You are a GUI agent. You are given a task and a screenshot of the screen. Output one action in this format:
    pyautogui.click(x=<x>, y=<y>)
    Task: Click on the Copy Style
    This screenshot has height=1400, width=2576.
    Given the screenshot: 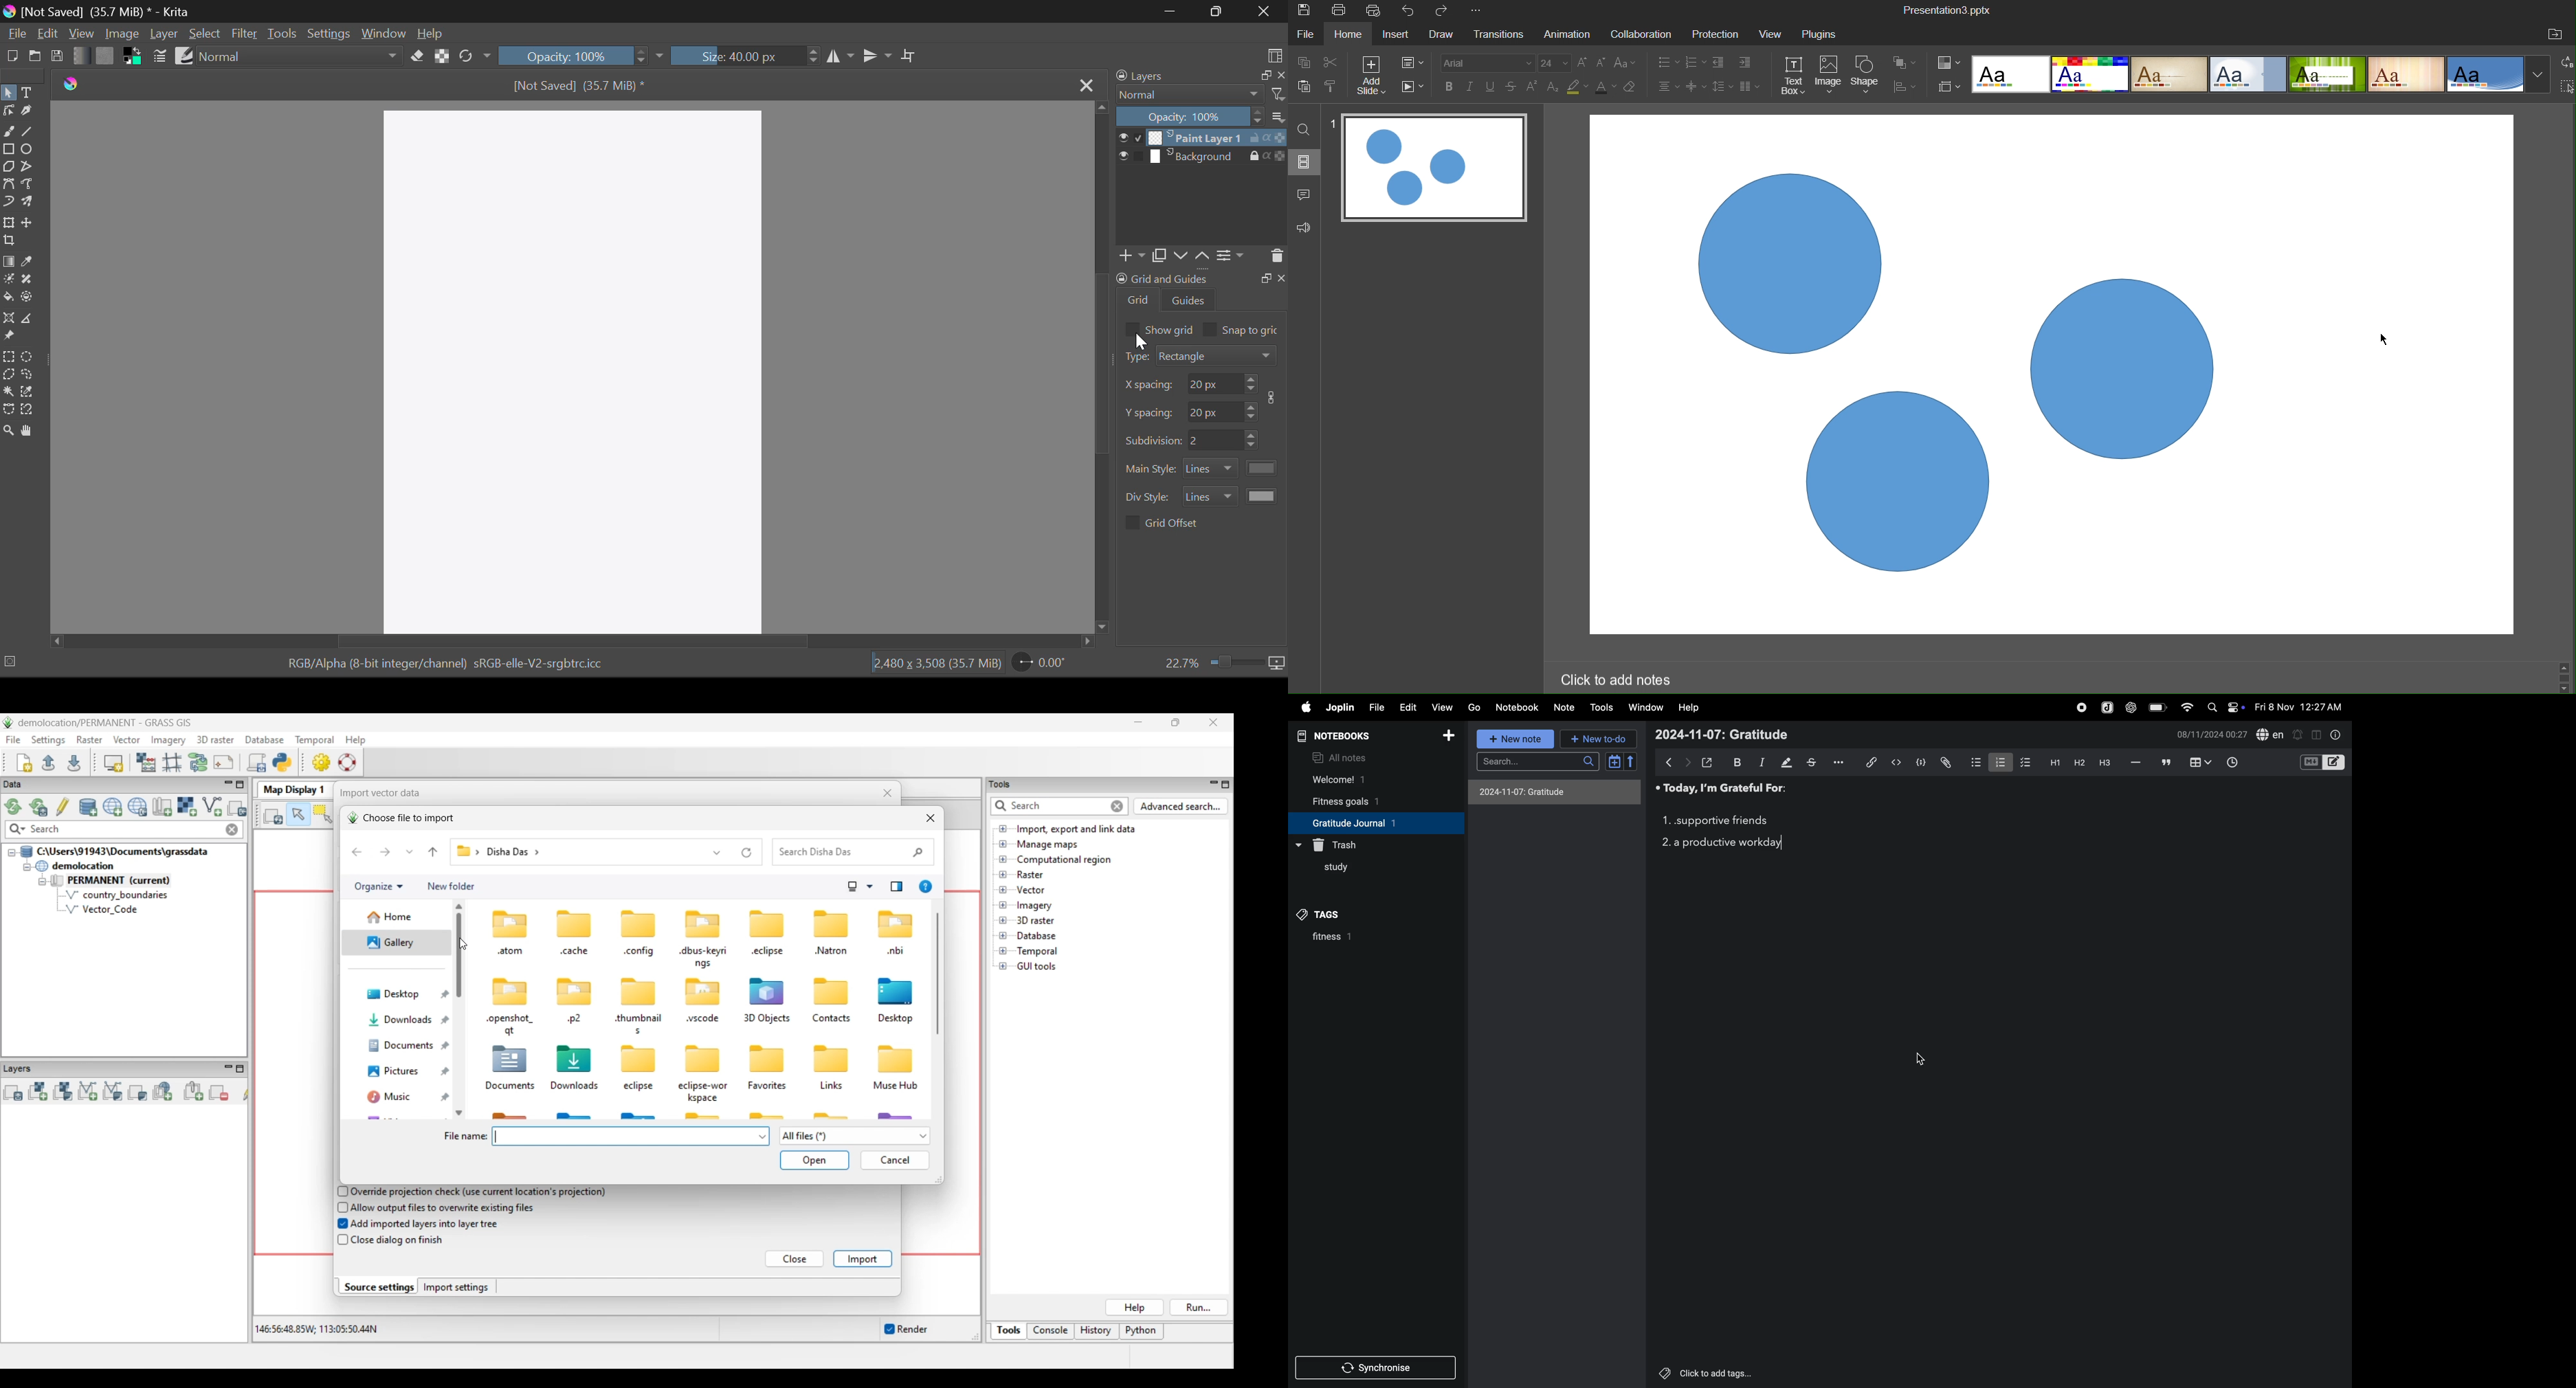 What is the action you would take?
    pyautogui.click(x=1333, y=91)
    